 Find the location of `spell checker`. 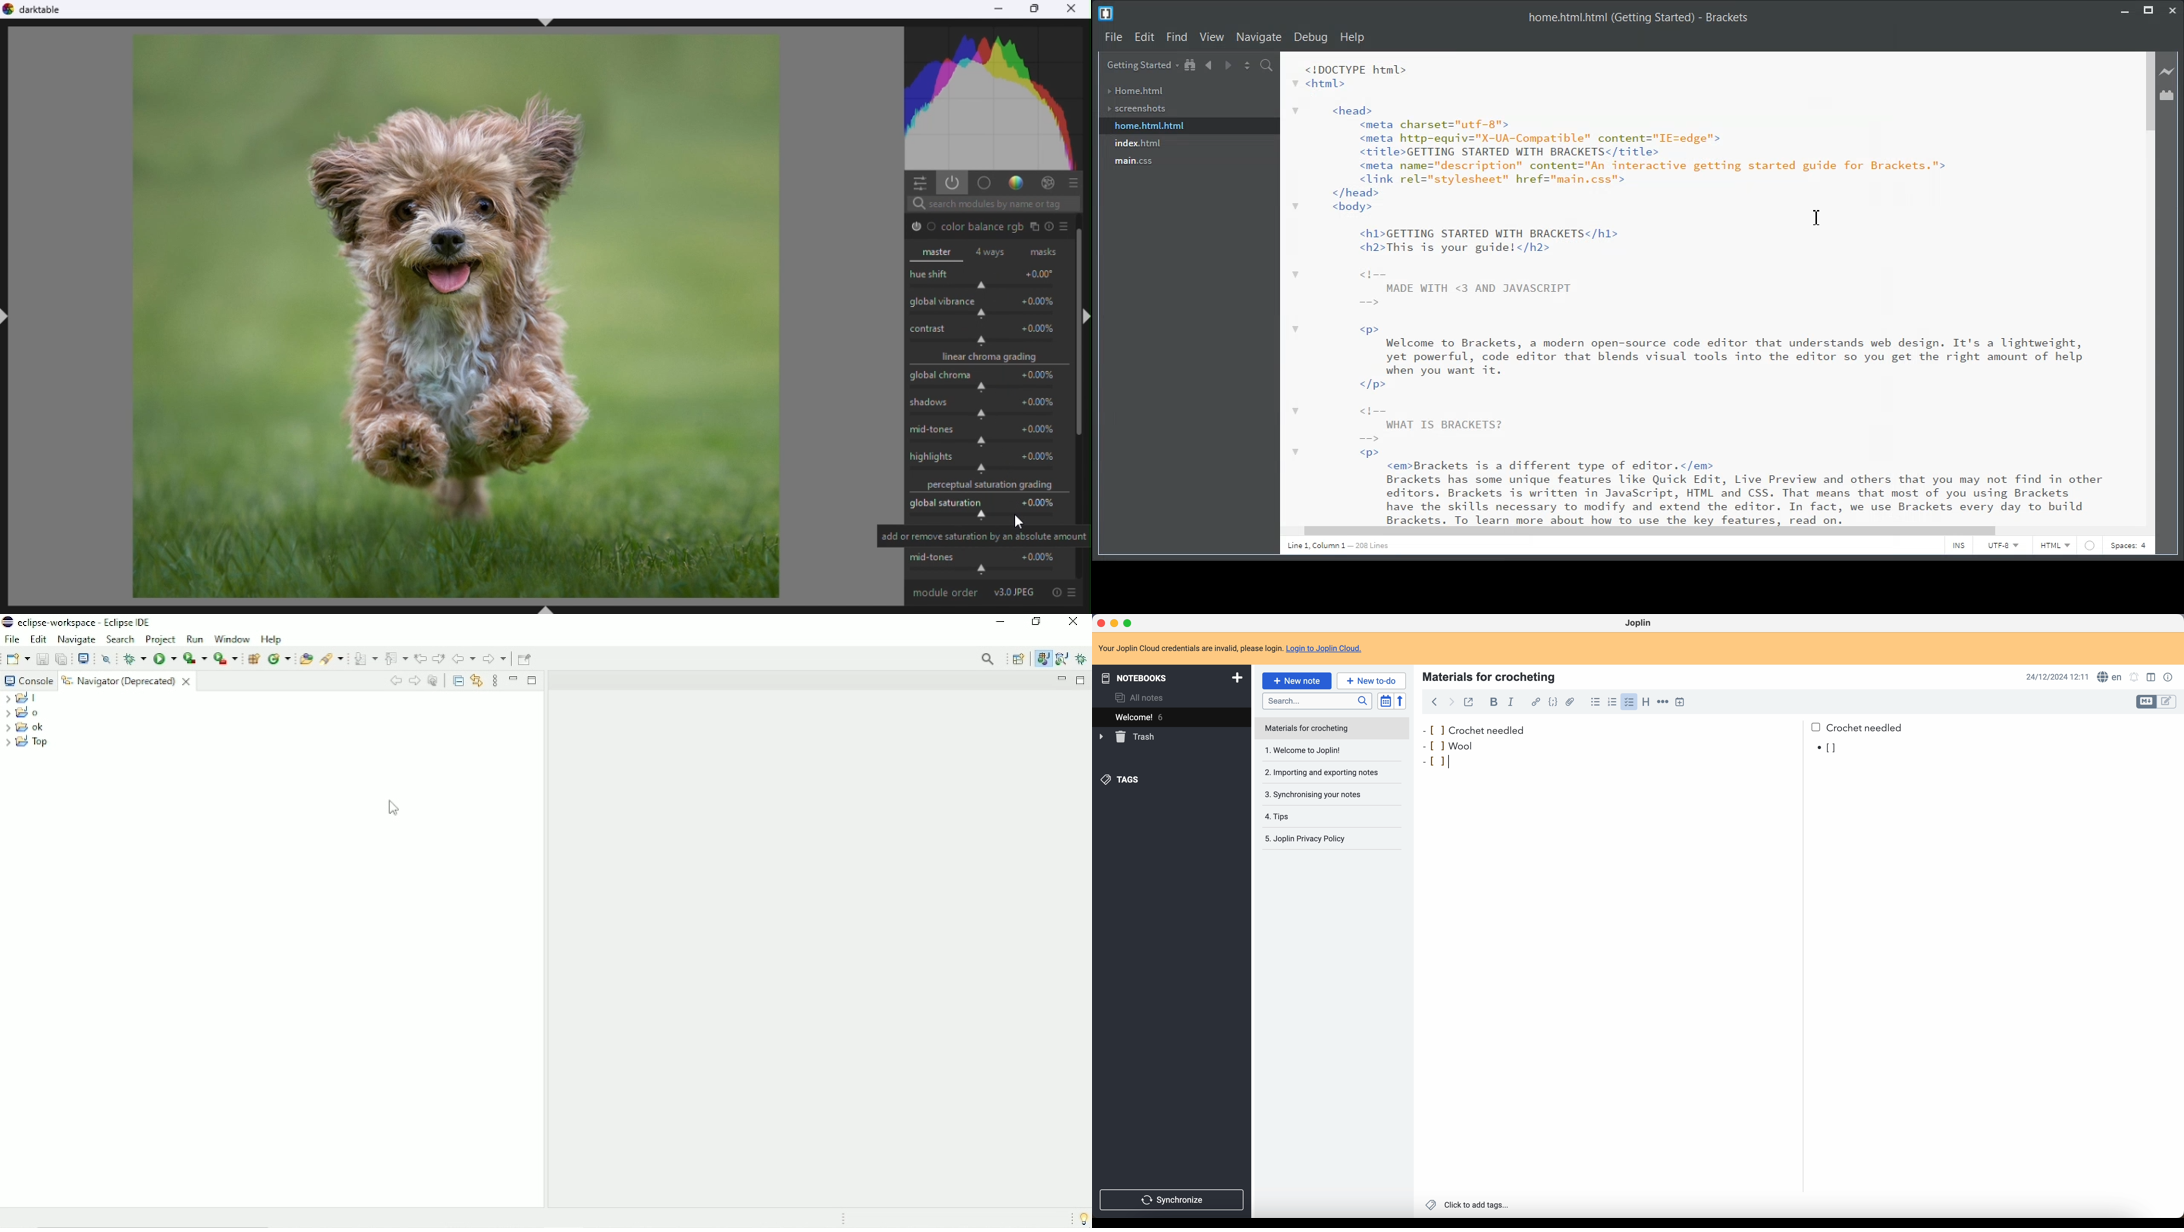

spell checker is located at coordinates (2108, 677).